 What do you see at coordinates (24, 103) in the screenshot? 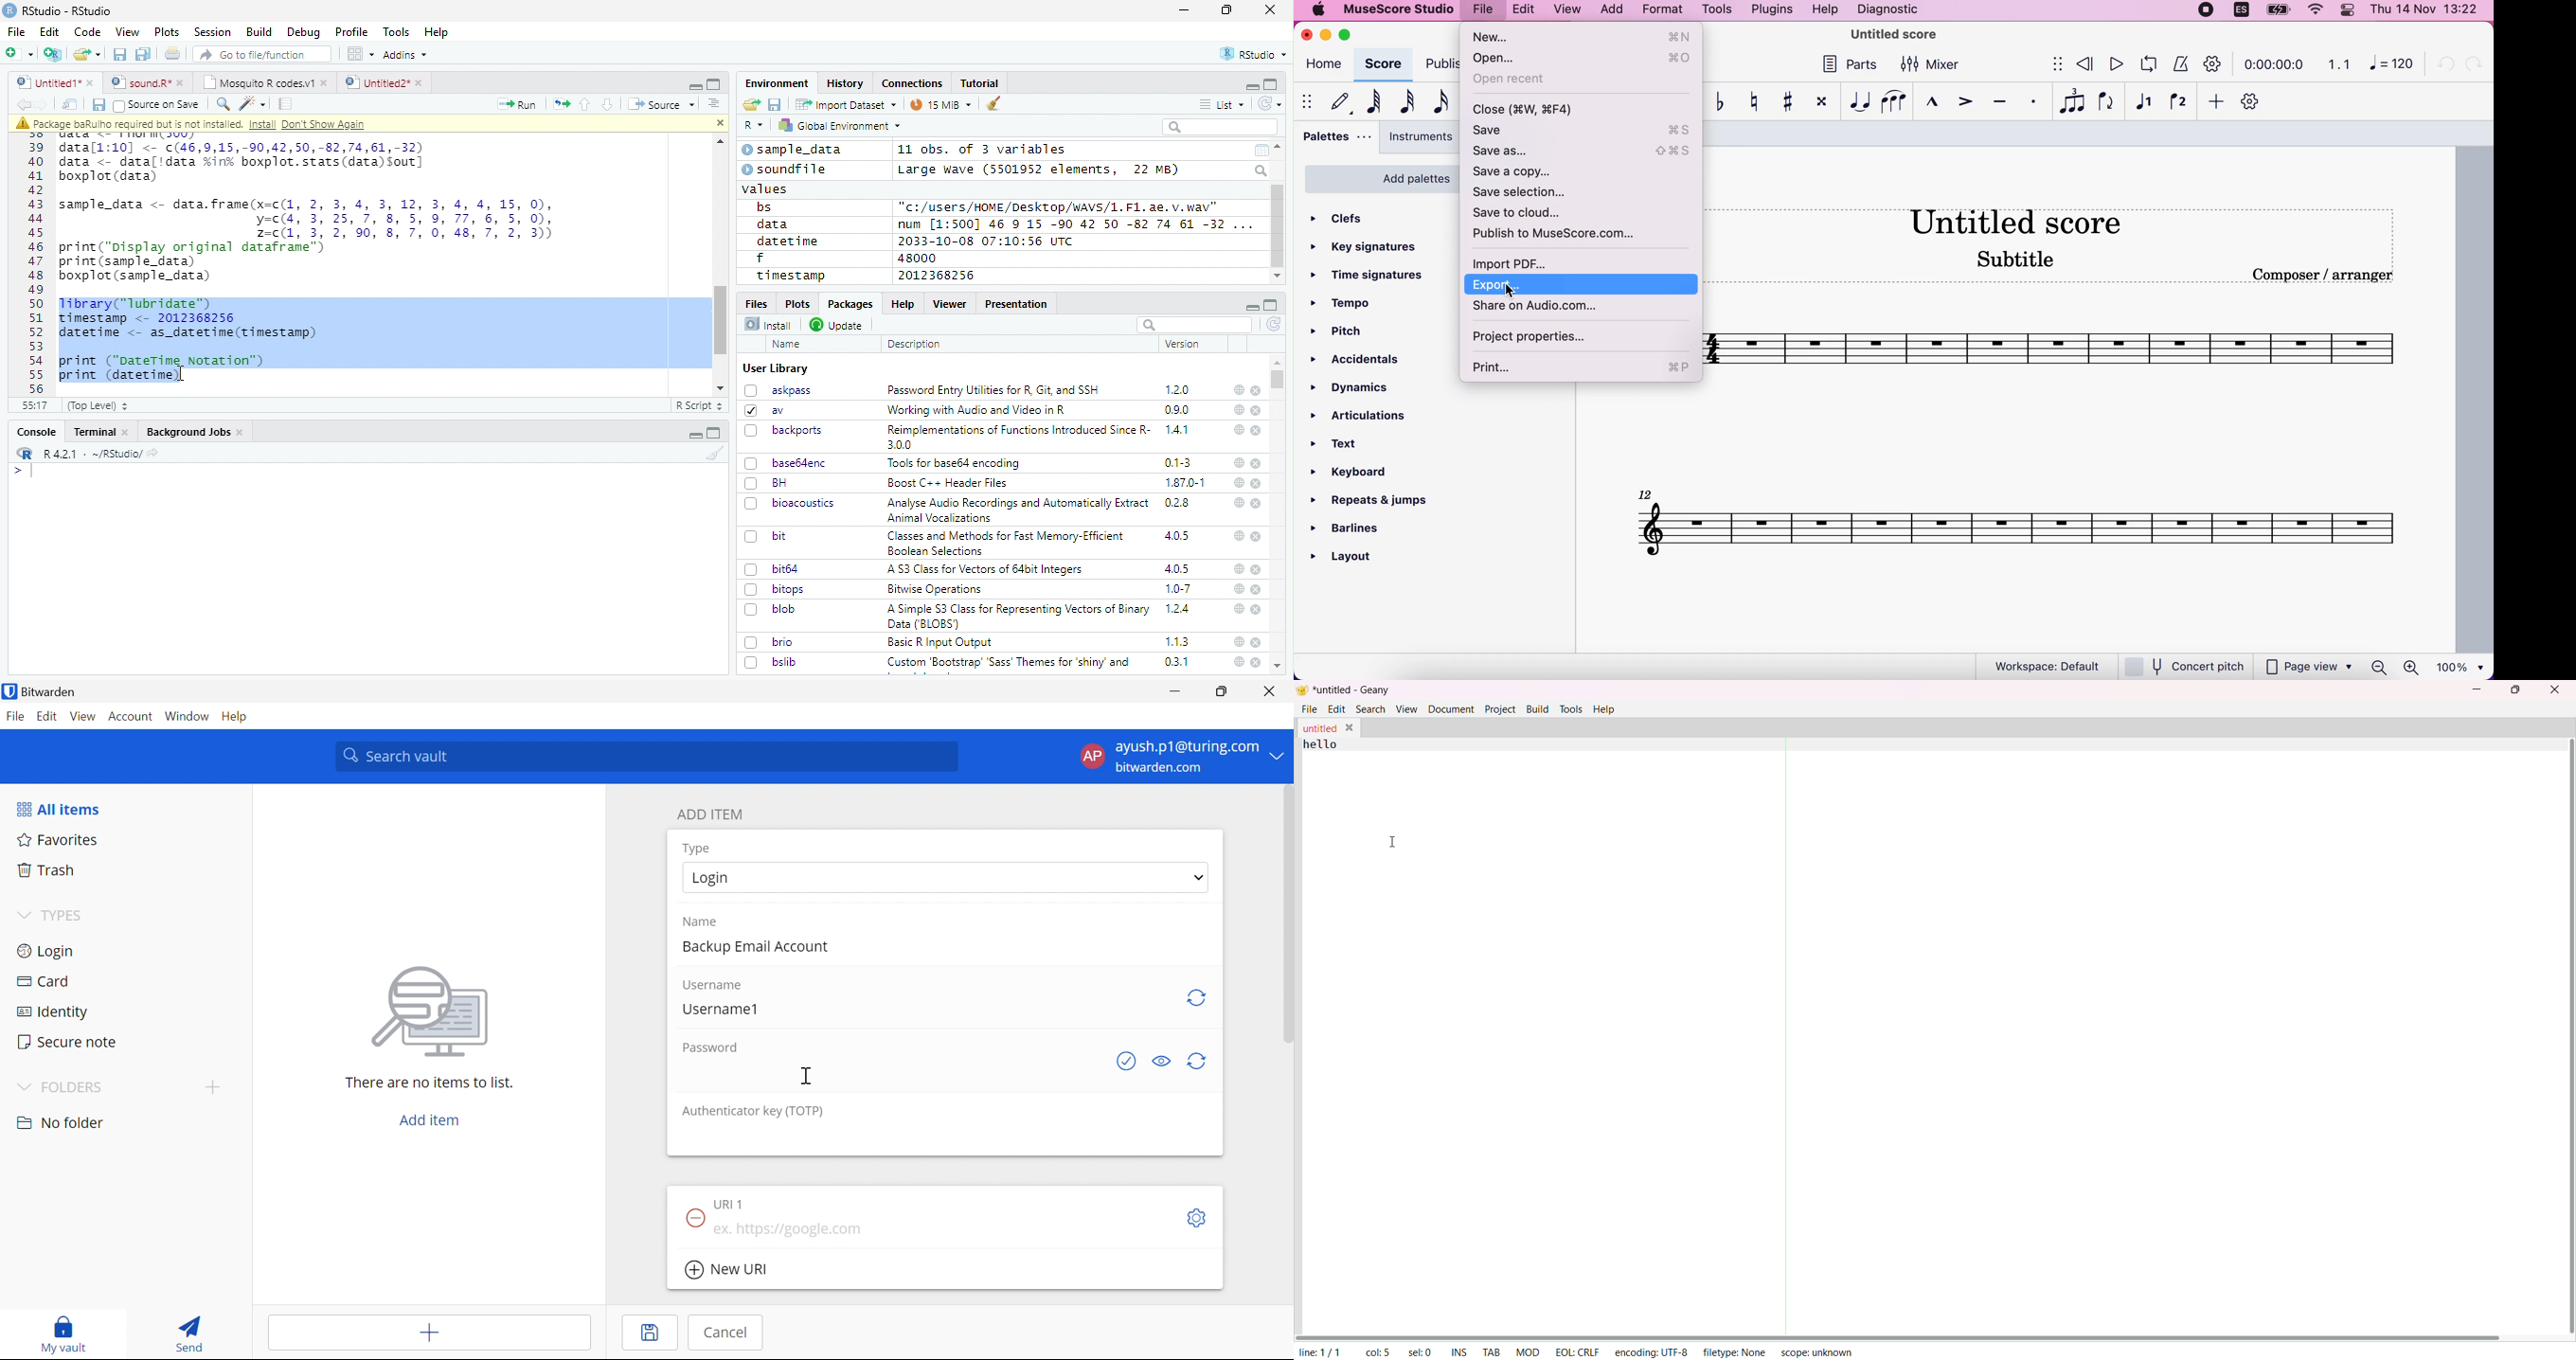
I see `go backward` at bounding box center [24, 103].